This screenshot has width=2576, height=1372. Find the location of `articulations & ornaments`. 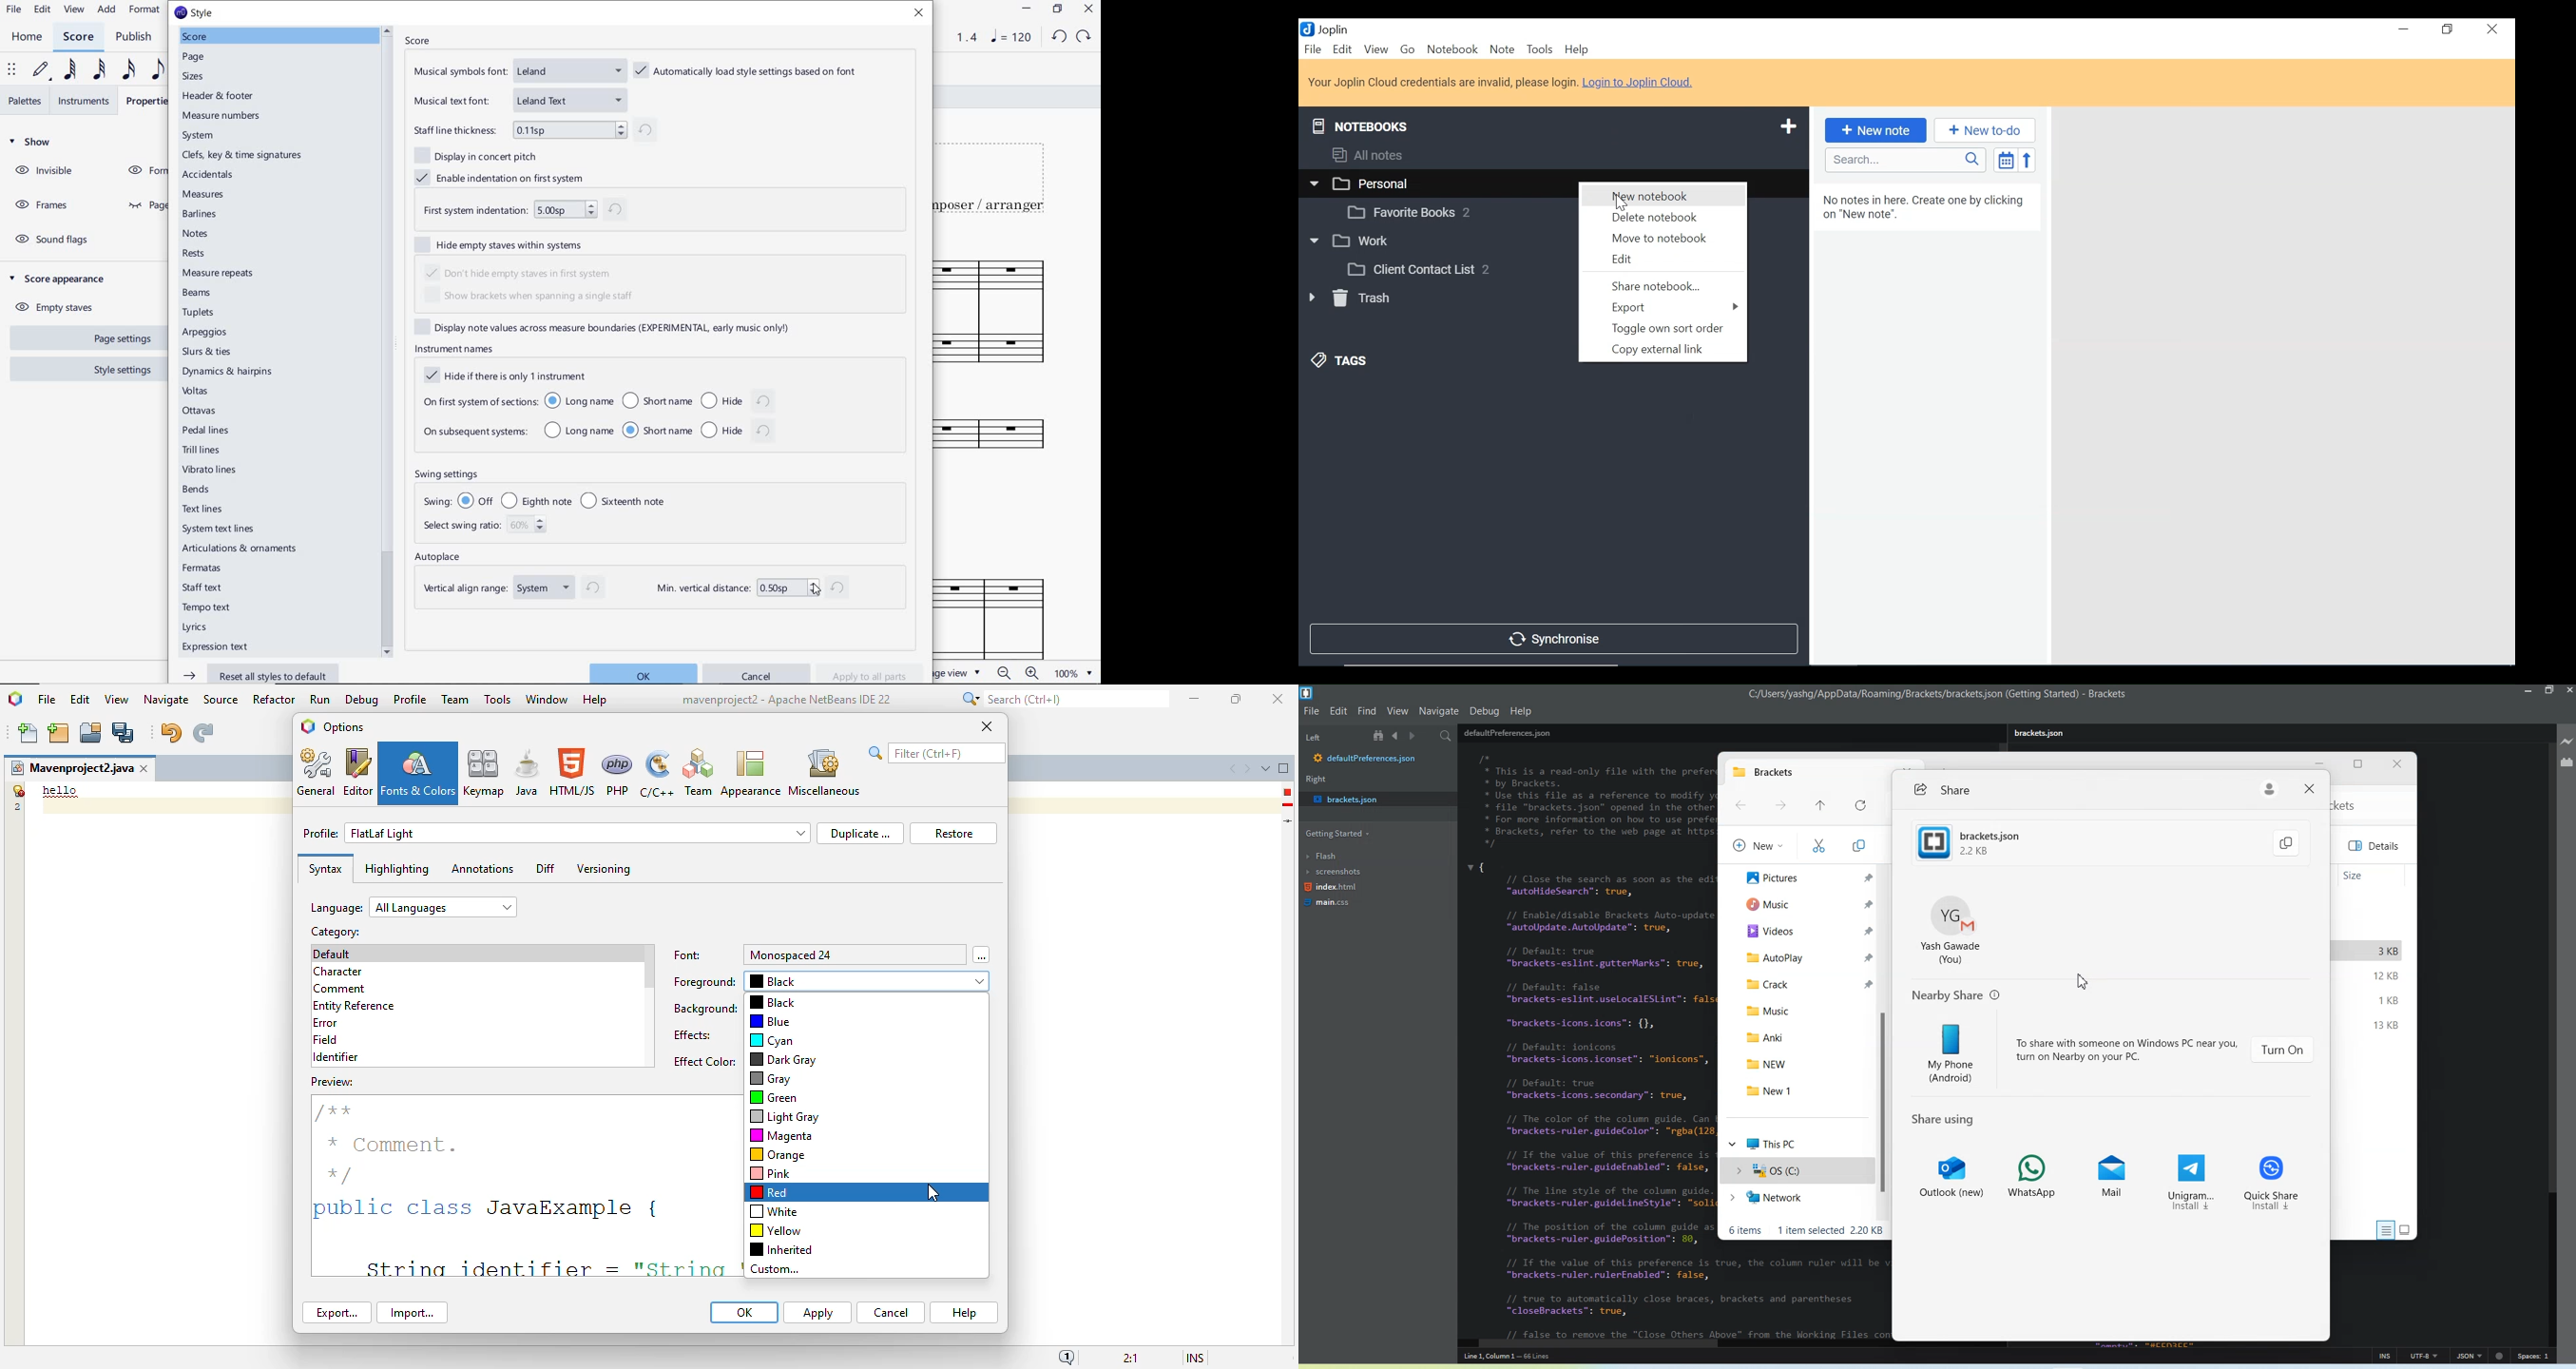

articulations & ornaments is located at coordinates (241, 549).